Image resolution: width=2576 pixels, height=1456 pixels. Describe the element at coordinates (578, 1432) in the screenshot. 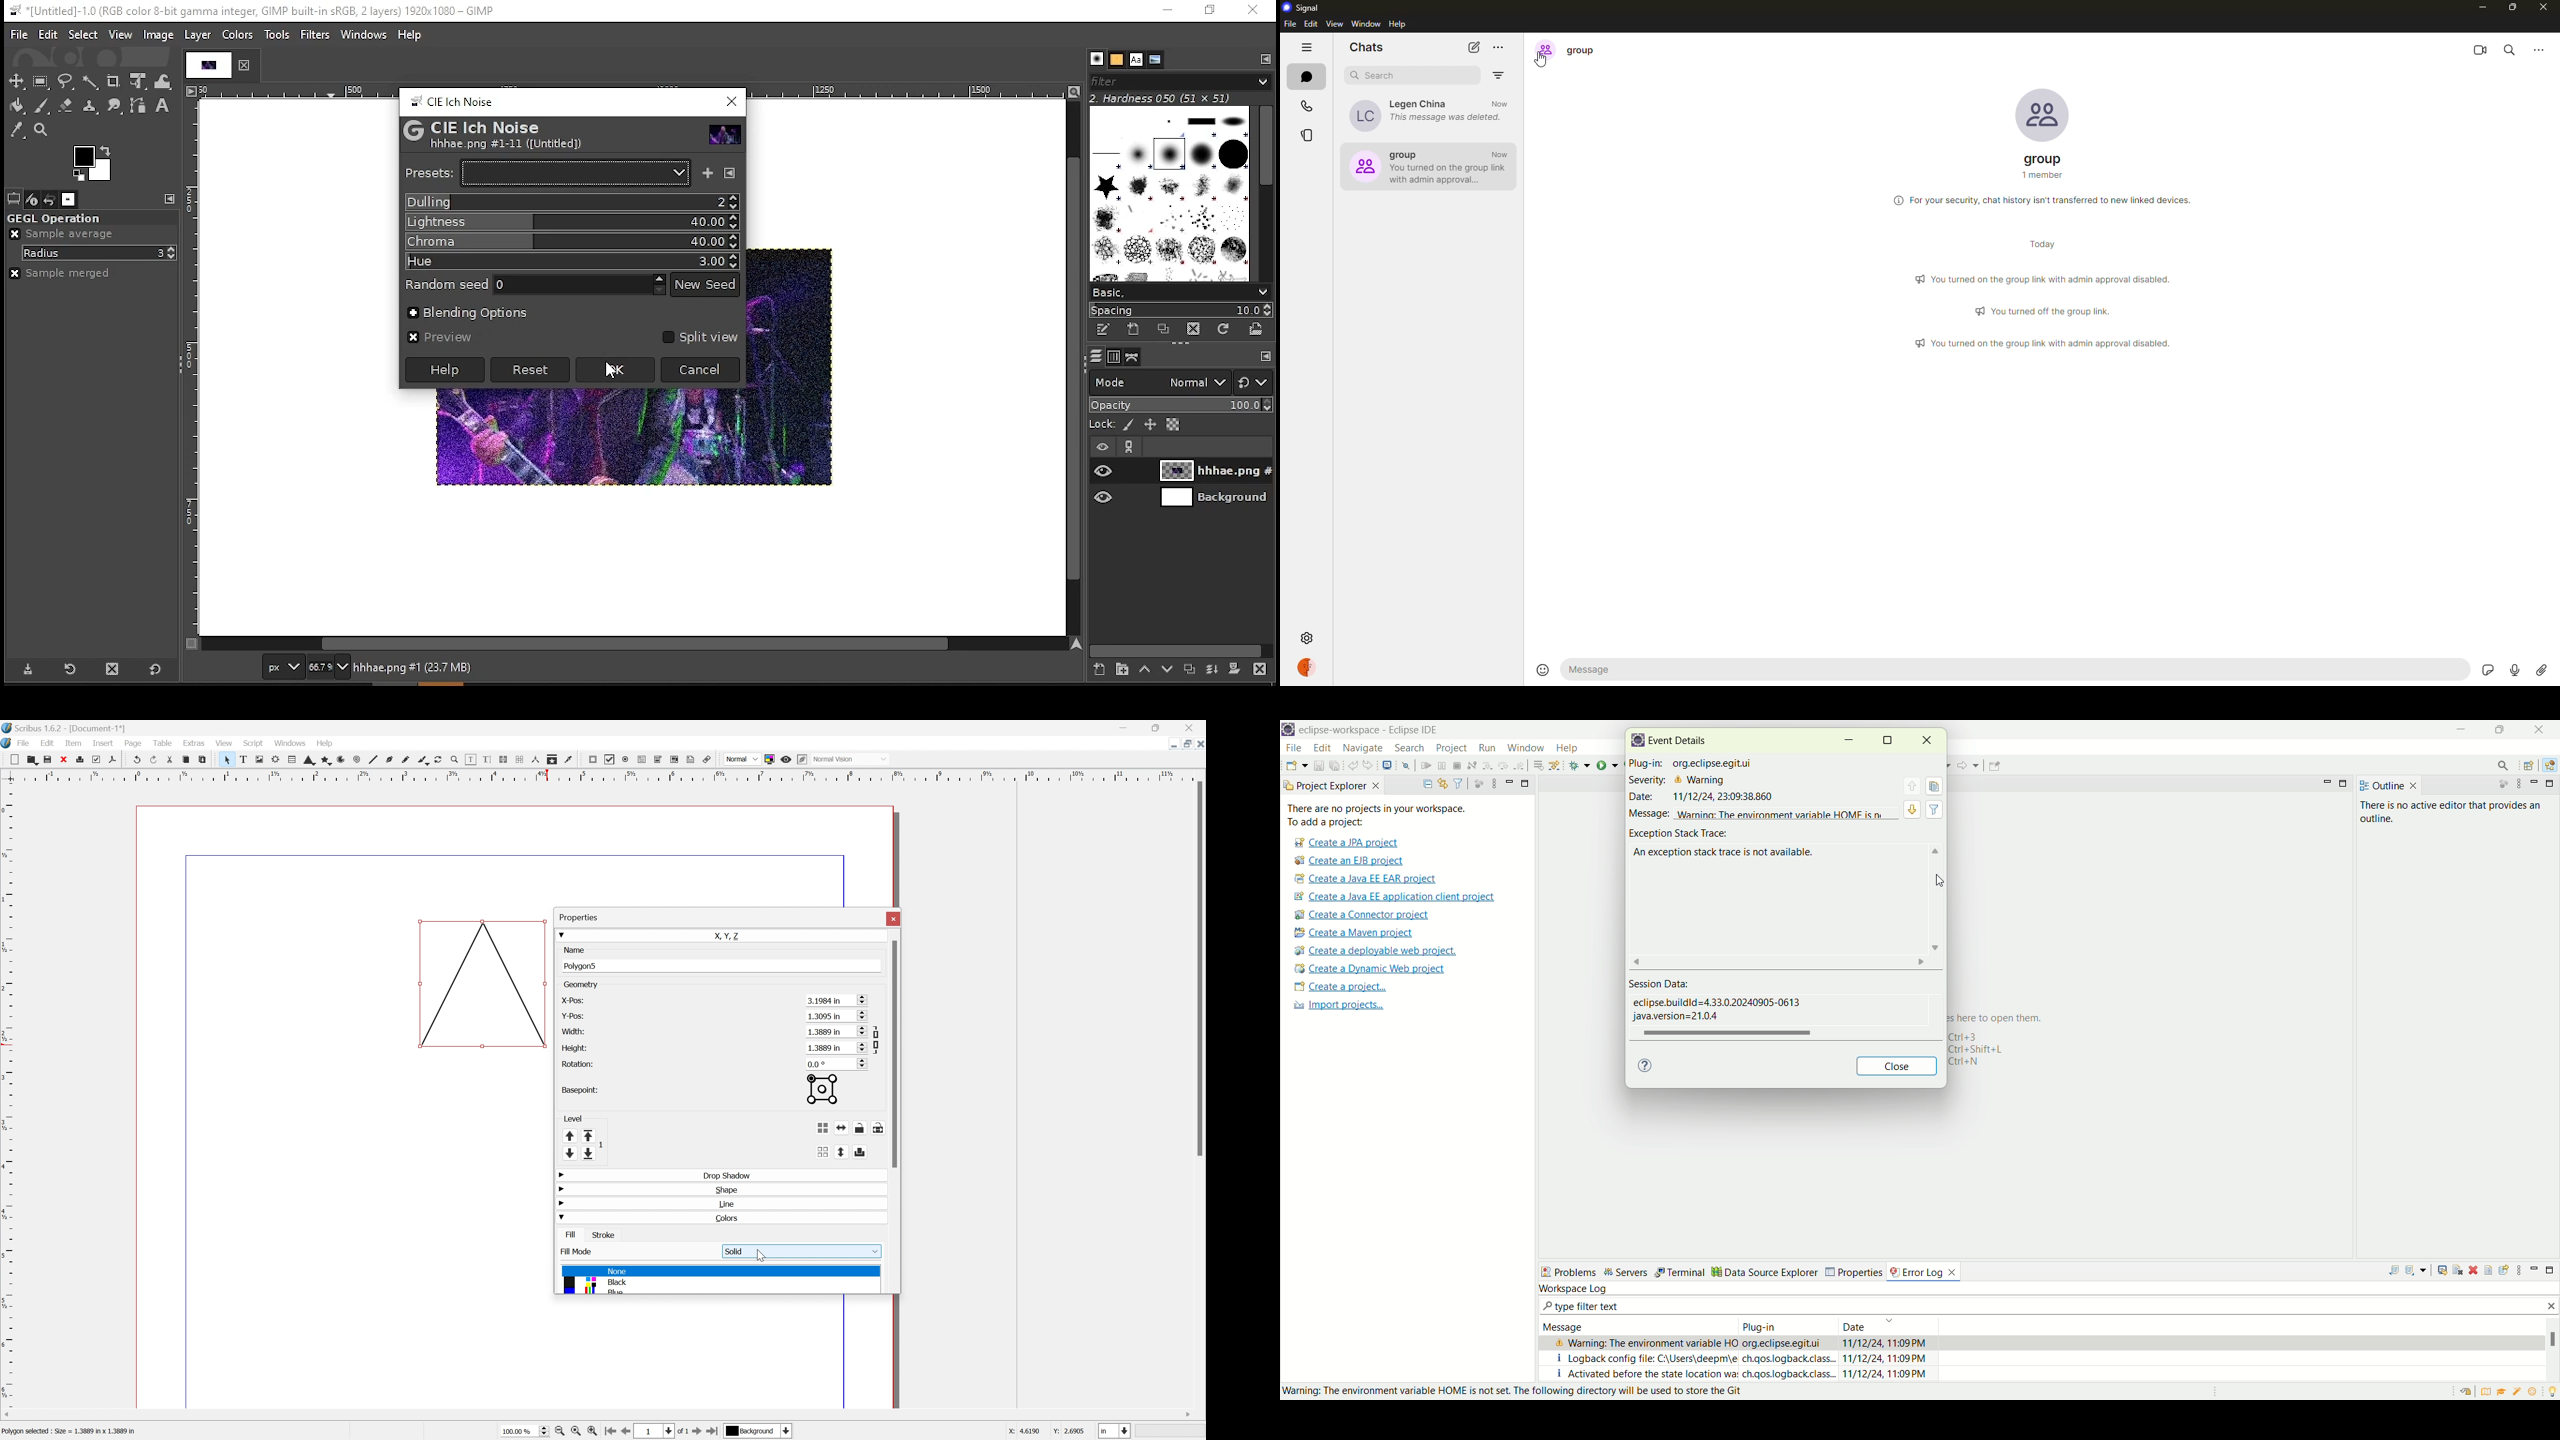

I see `Zoom to 100%` at that location.